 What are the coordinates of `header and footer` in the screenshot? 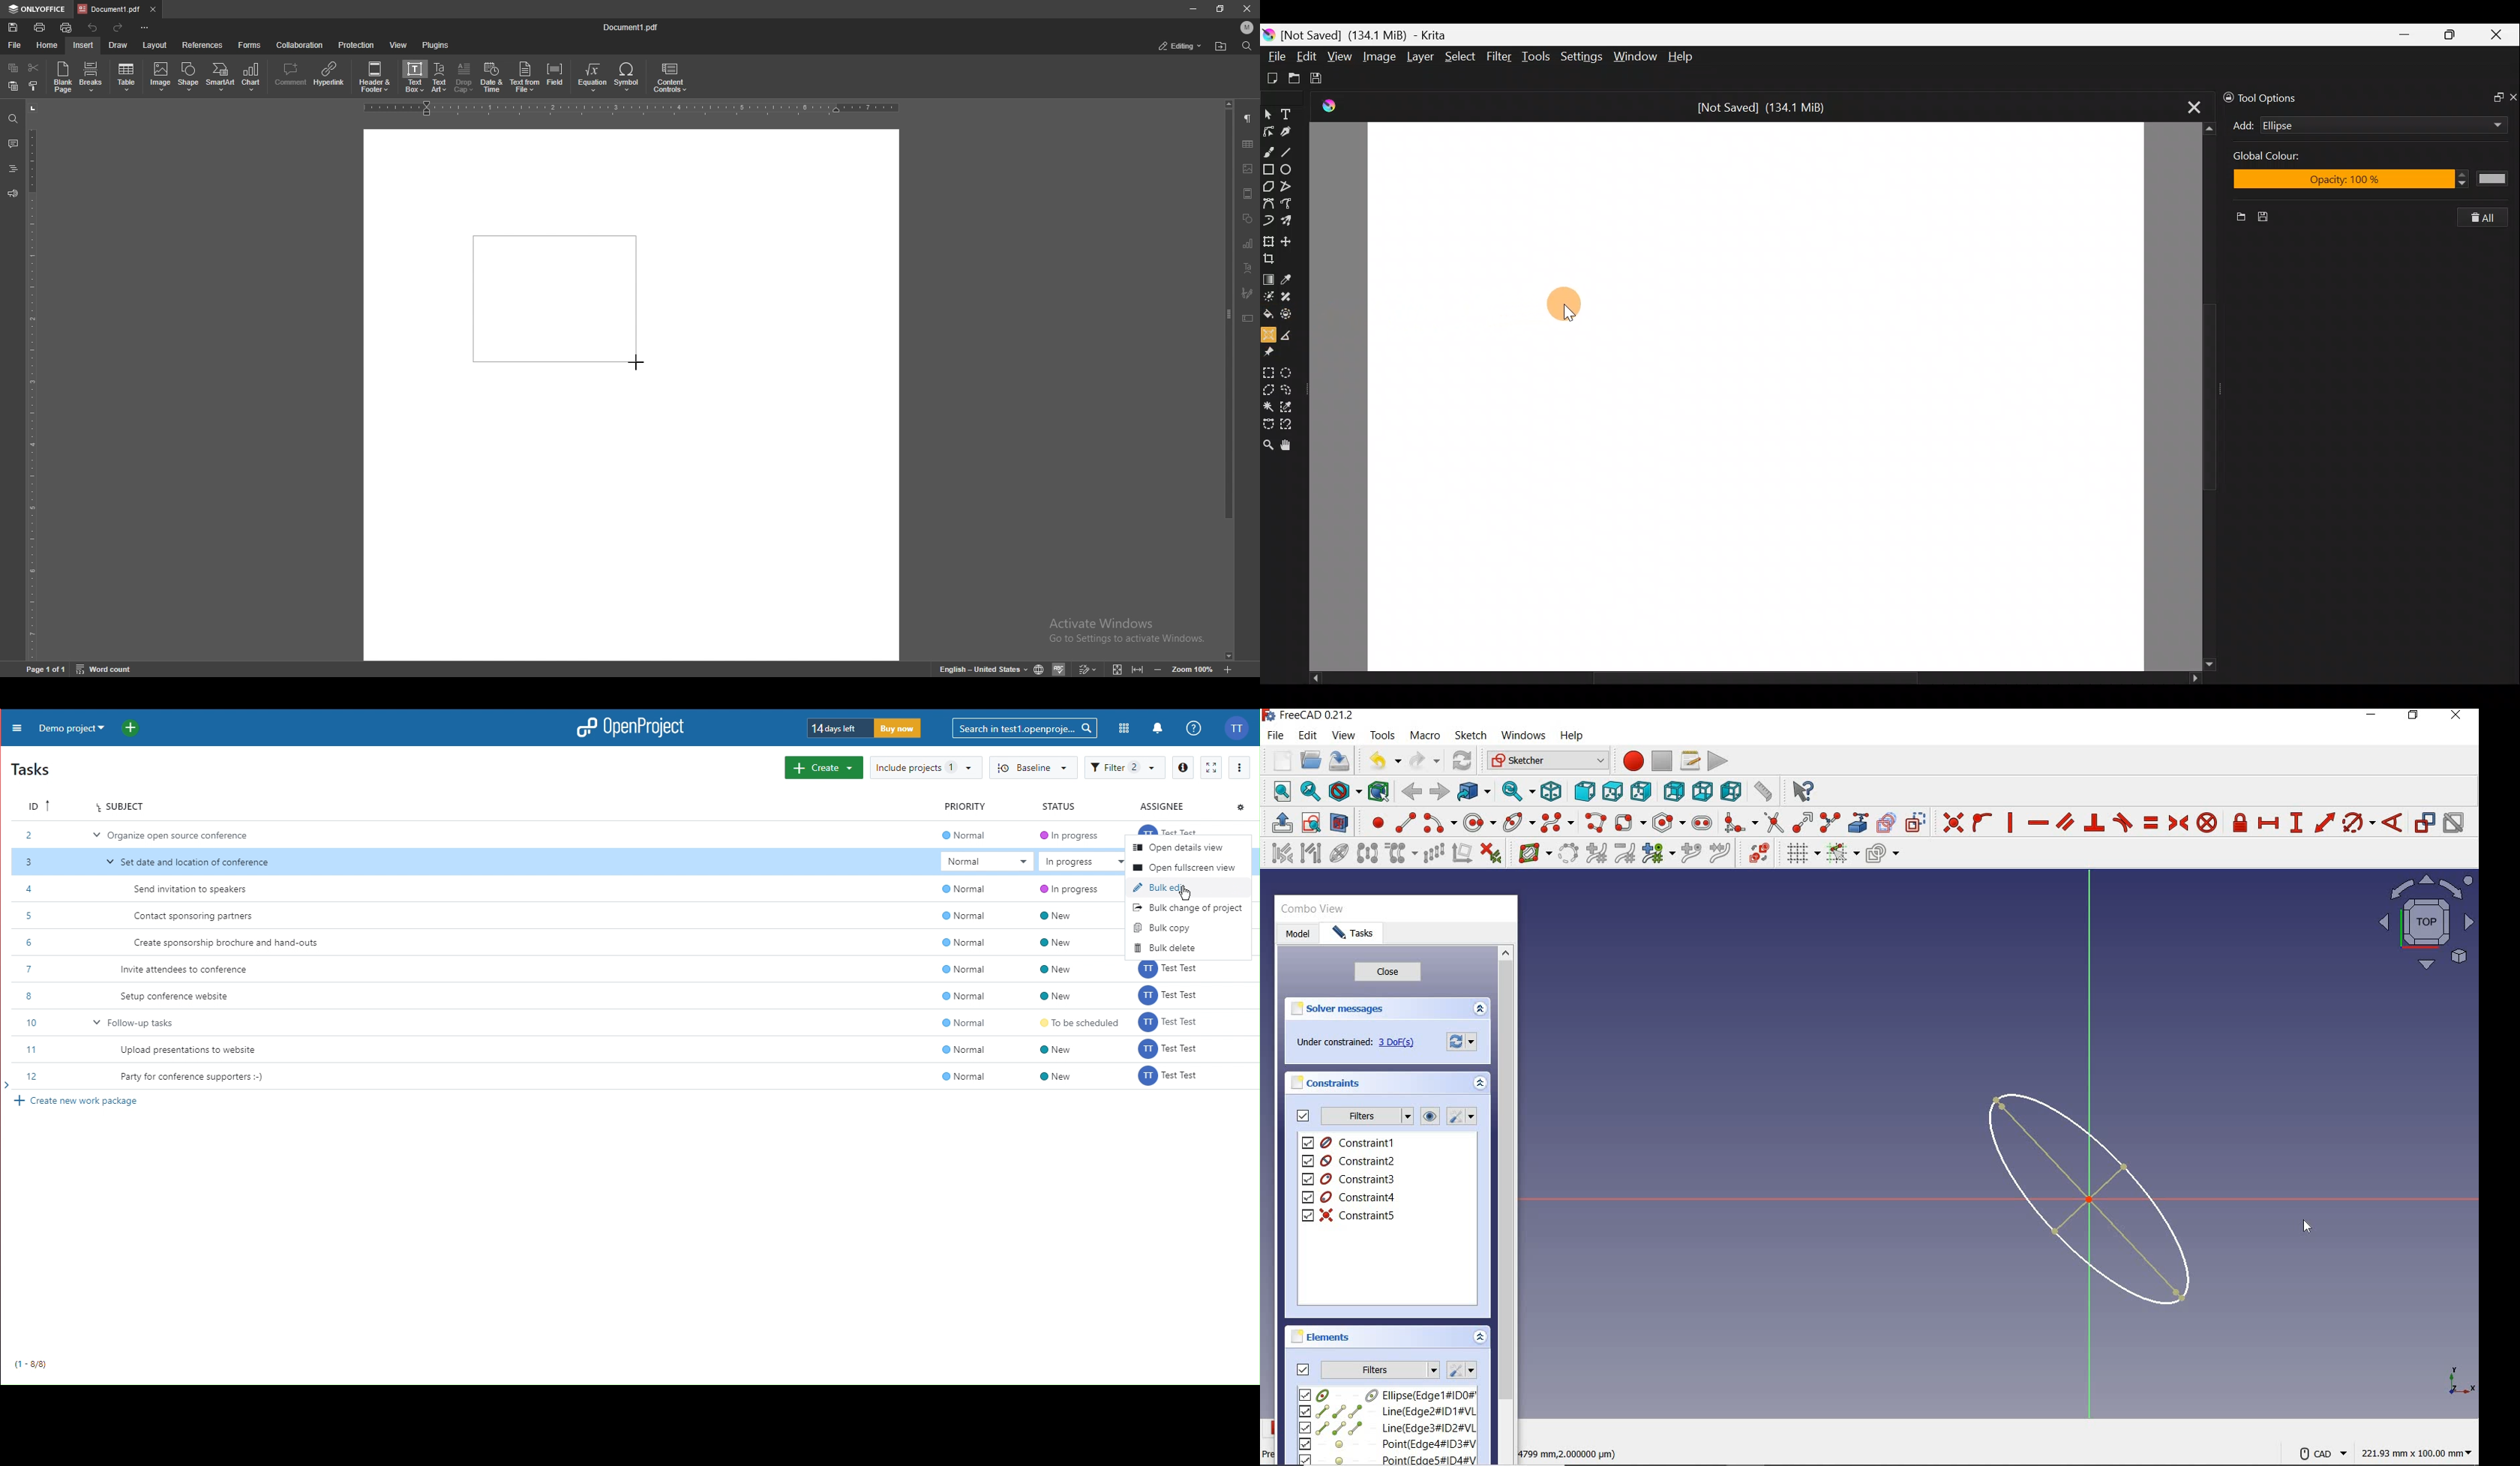 It's located at (1248, 194).